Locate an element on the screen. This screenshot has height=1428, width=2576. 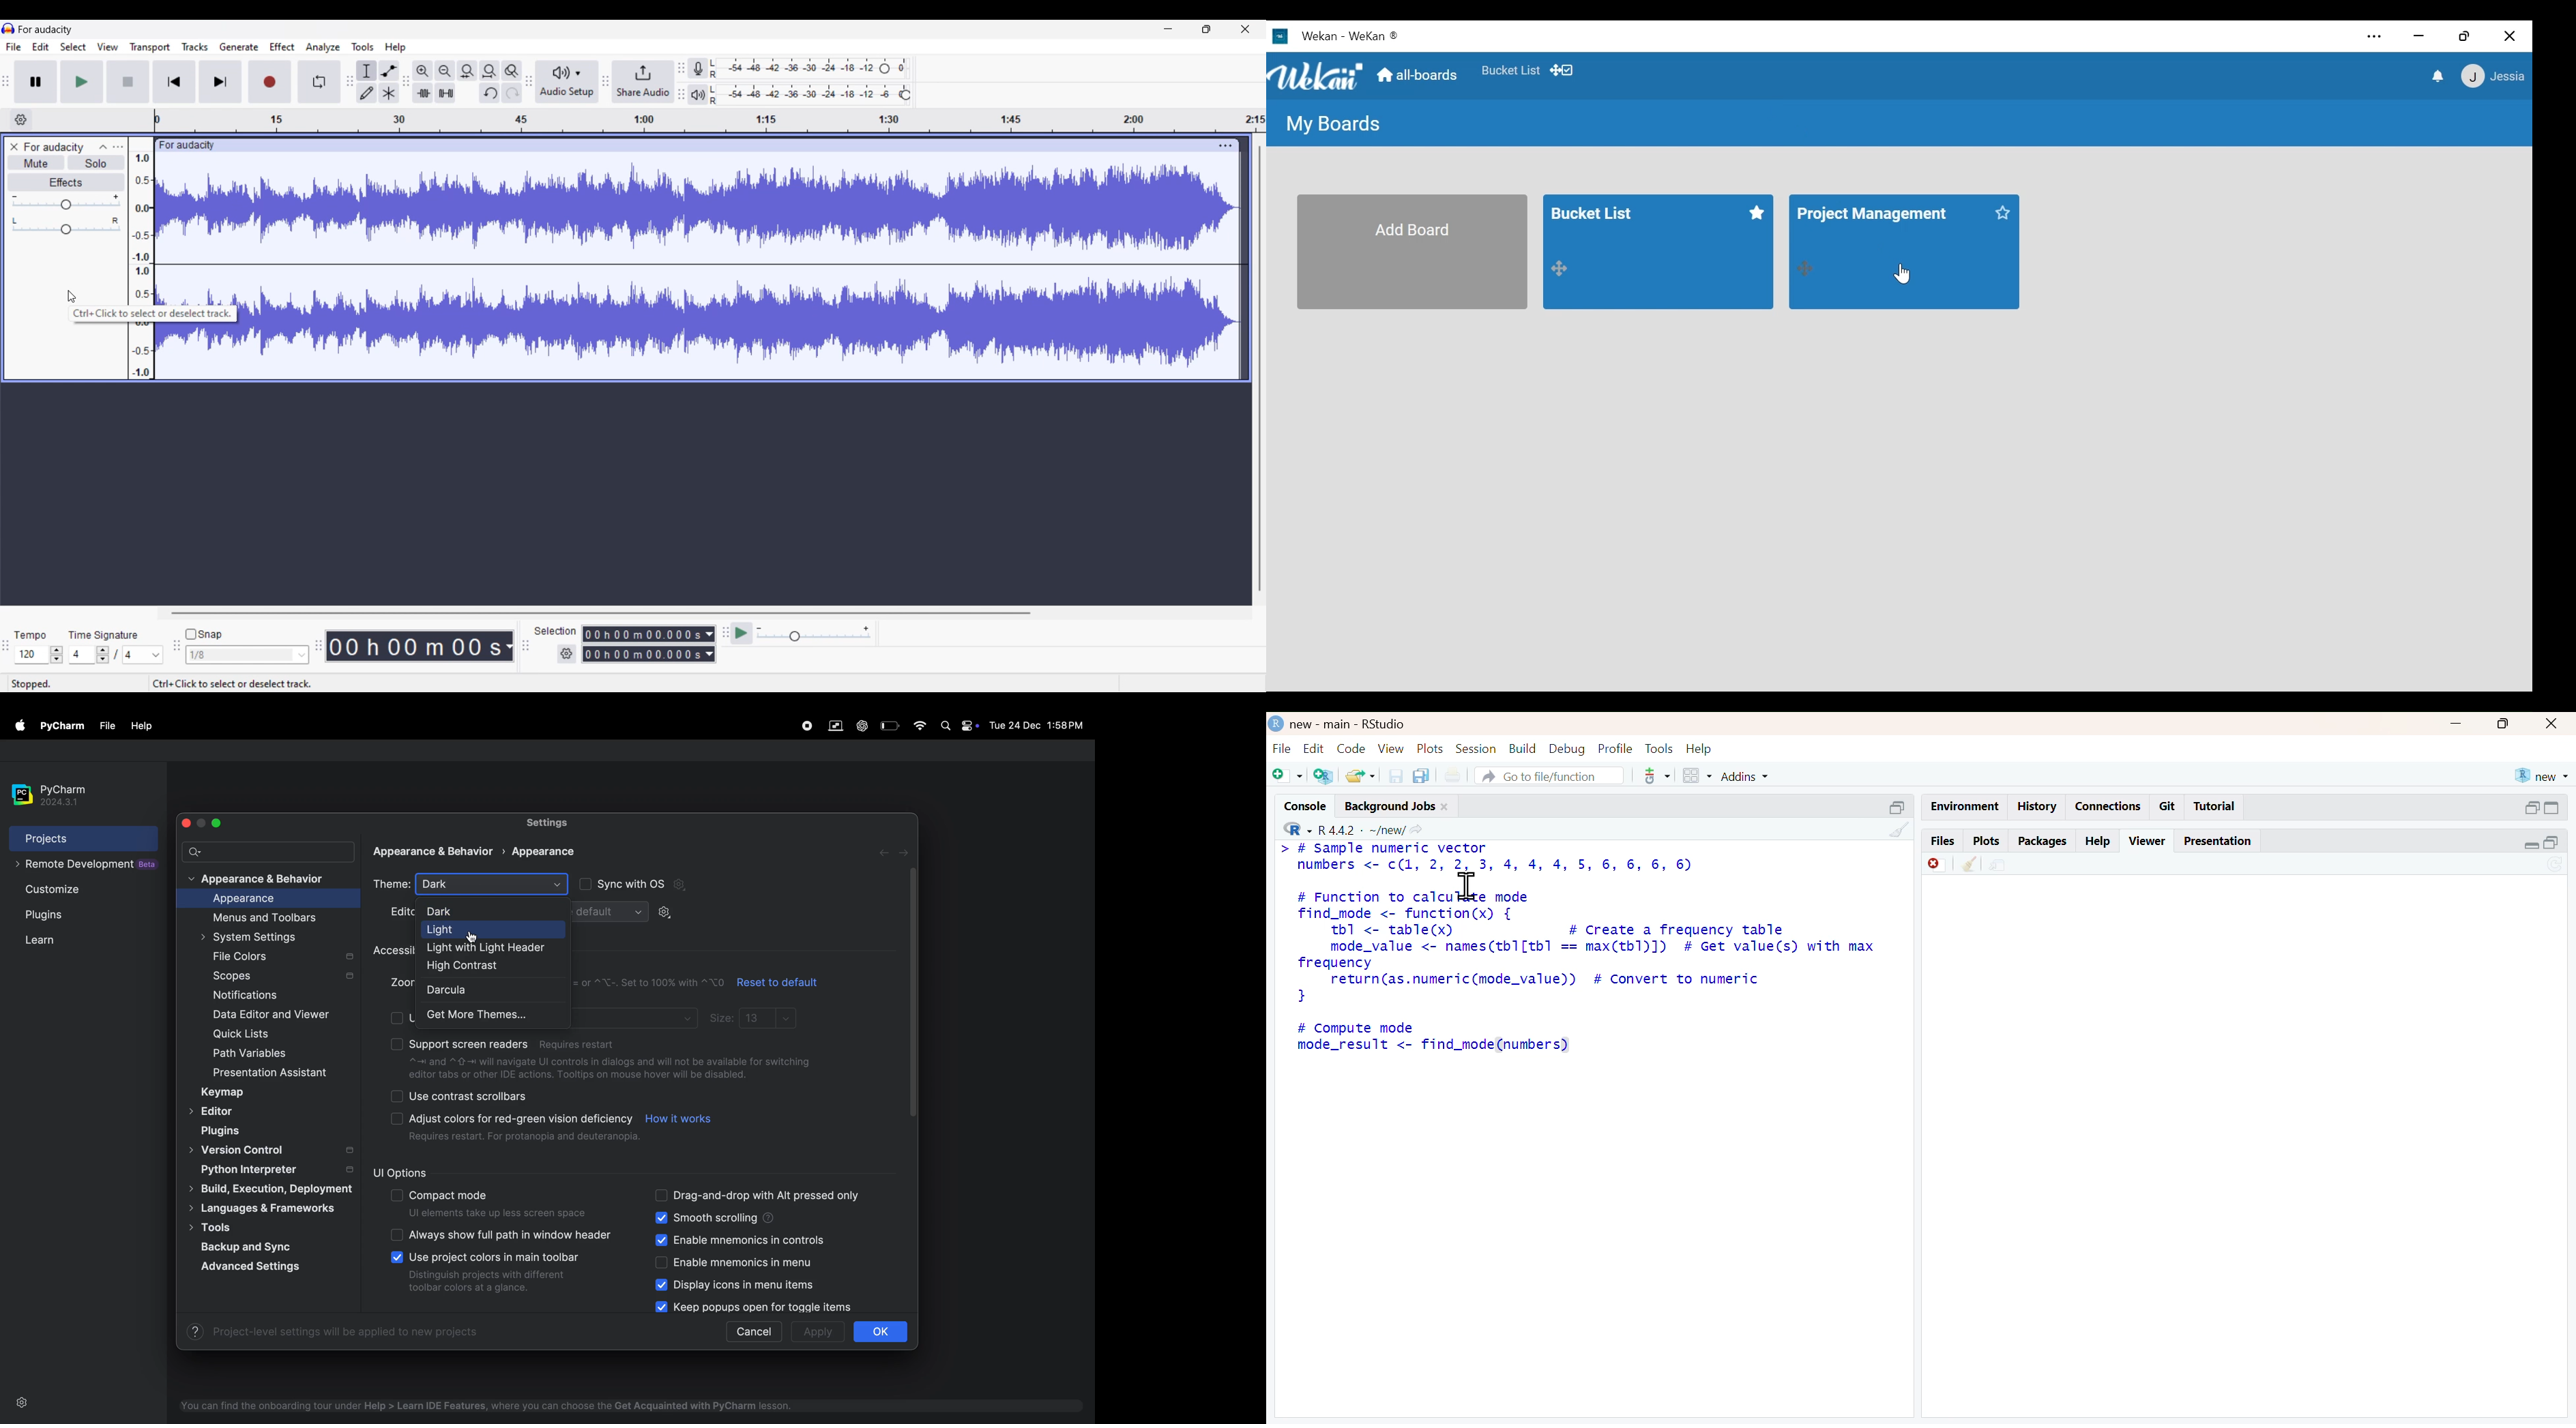
discard is located at coordinates (1937, 865).